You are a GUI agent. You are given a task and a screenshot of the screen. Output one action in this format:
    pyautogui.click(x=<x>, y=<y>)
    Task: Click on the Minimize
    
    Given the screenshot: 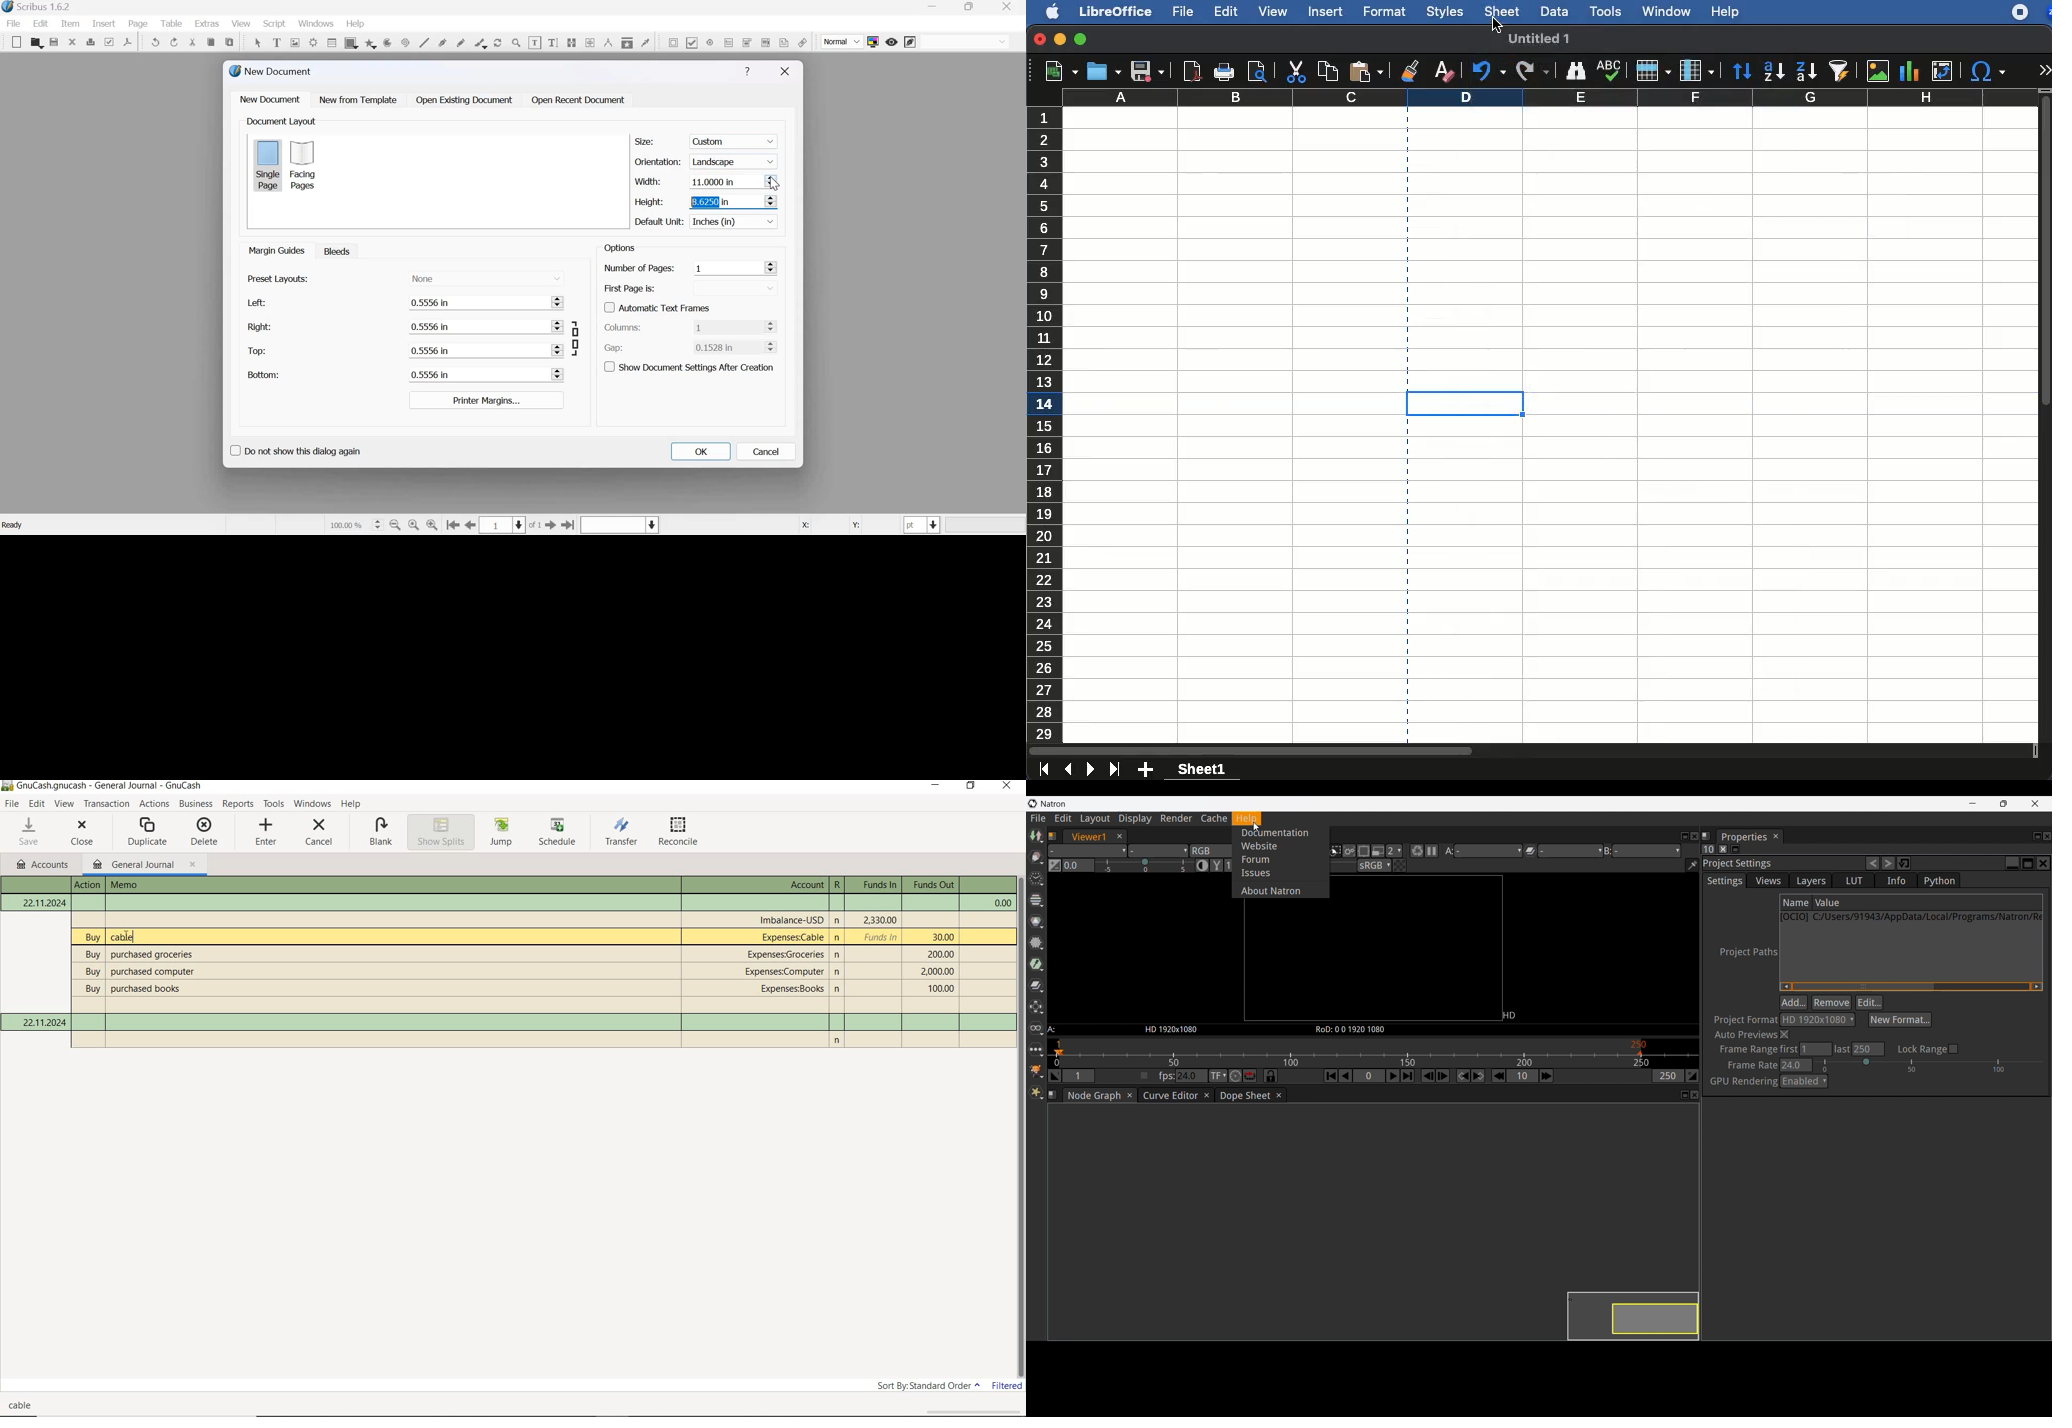 What is the action you would take?
    pyautogui.click(x=1971, y=803)
    